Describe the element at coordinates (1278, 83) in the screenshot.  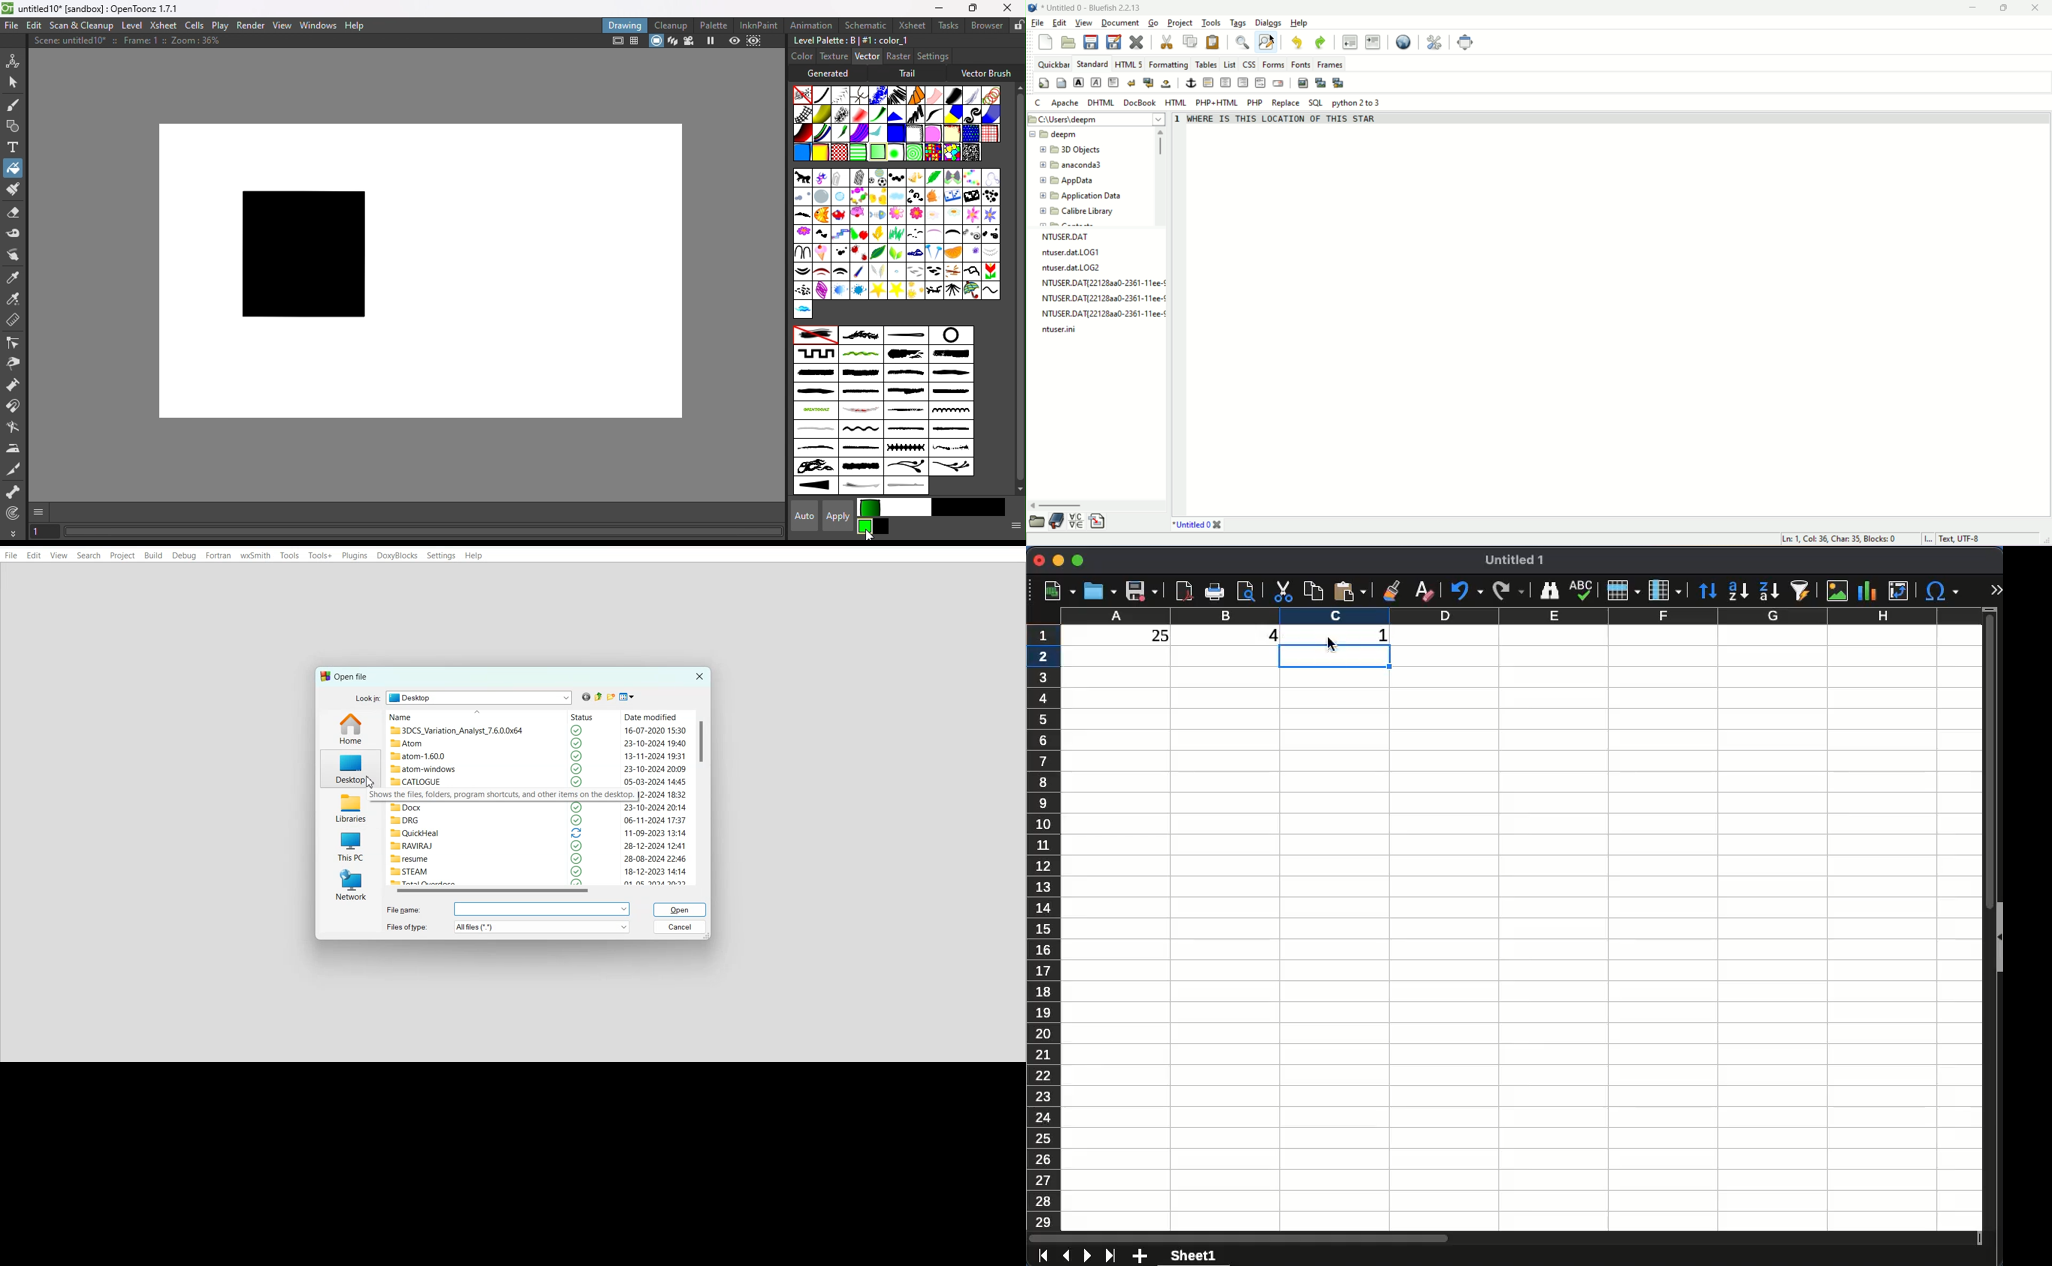
I see `email` at that location.